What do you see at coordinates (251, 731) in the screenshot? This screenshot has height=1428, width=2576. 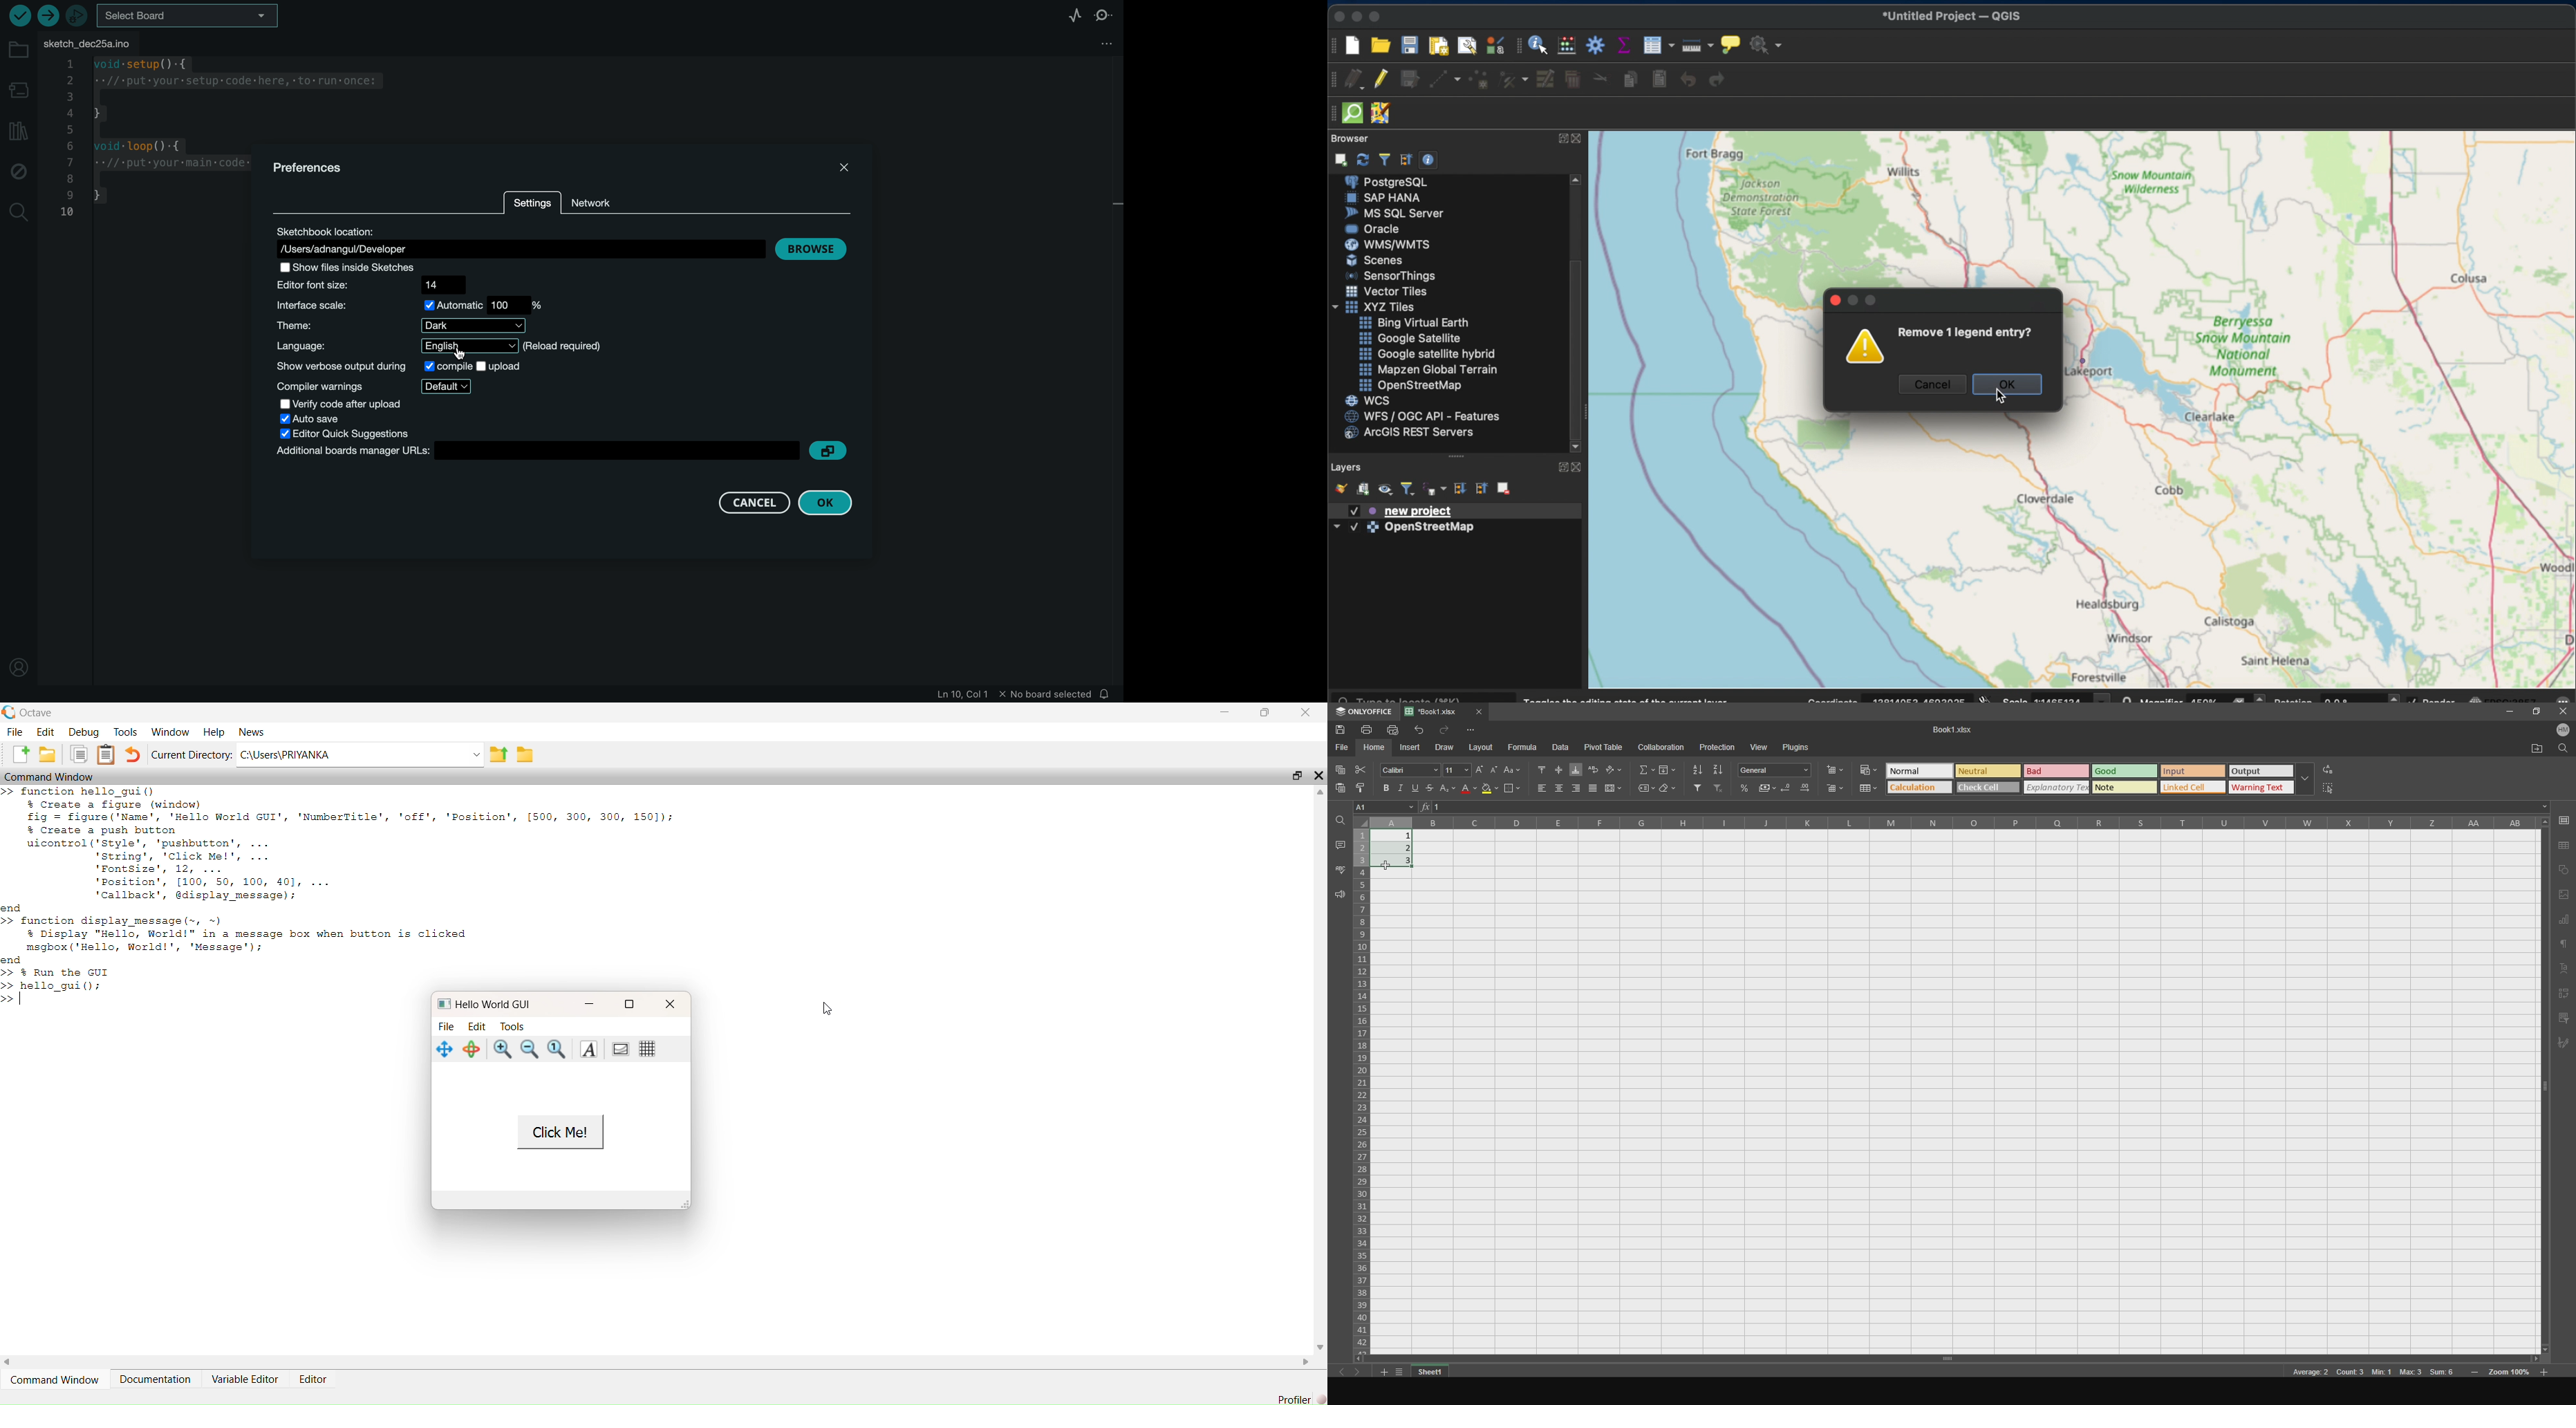 I see `News` at bounding box center [251, 731].